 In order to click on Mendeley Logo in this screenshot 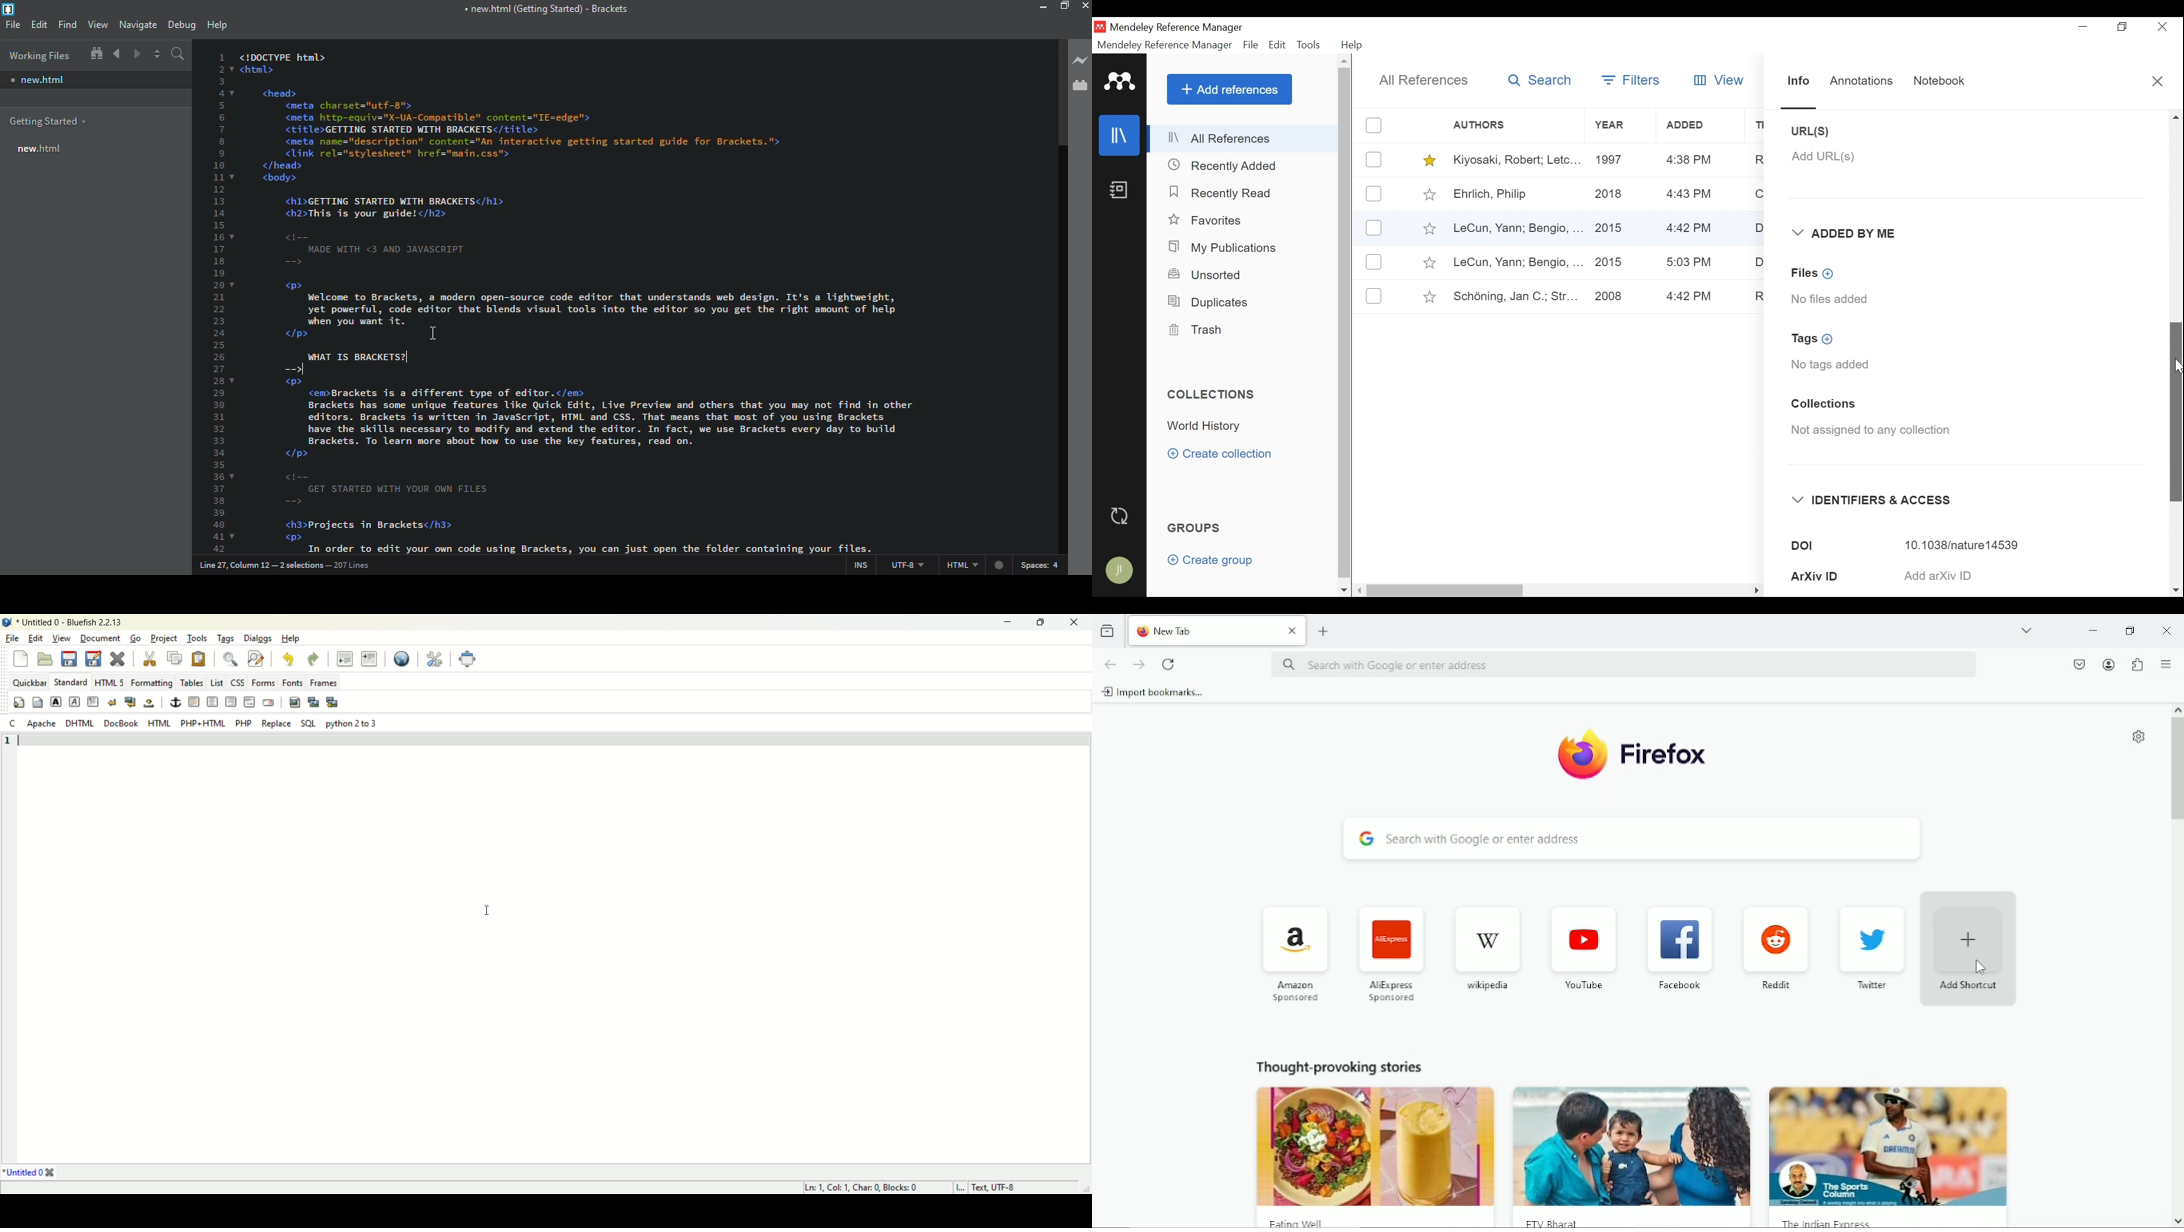, I will do `click(1120, 84)`.